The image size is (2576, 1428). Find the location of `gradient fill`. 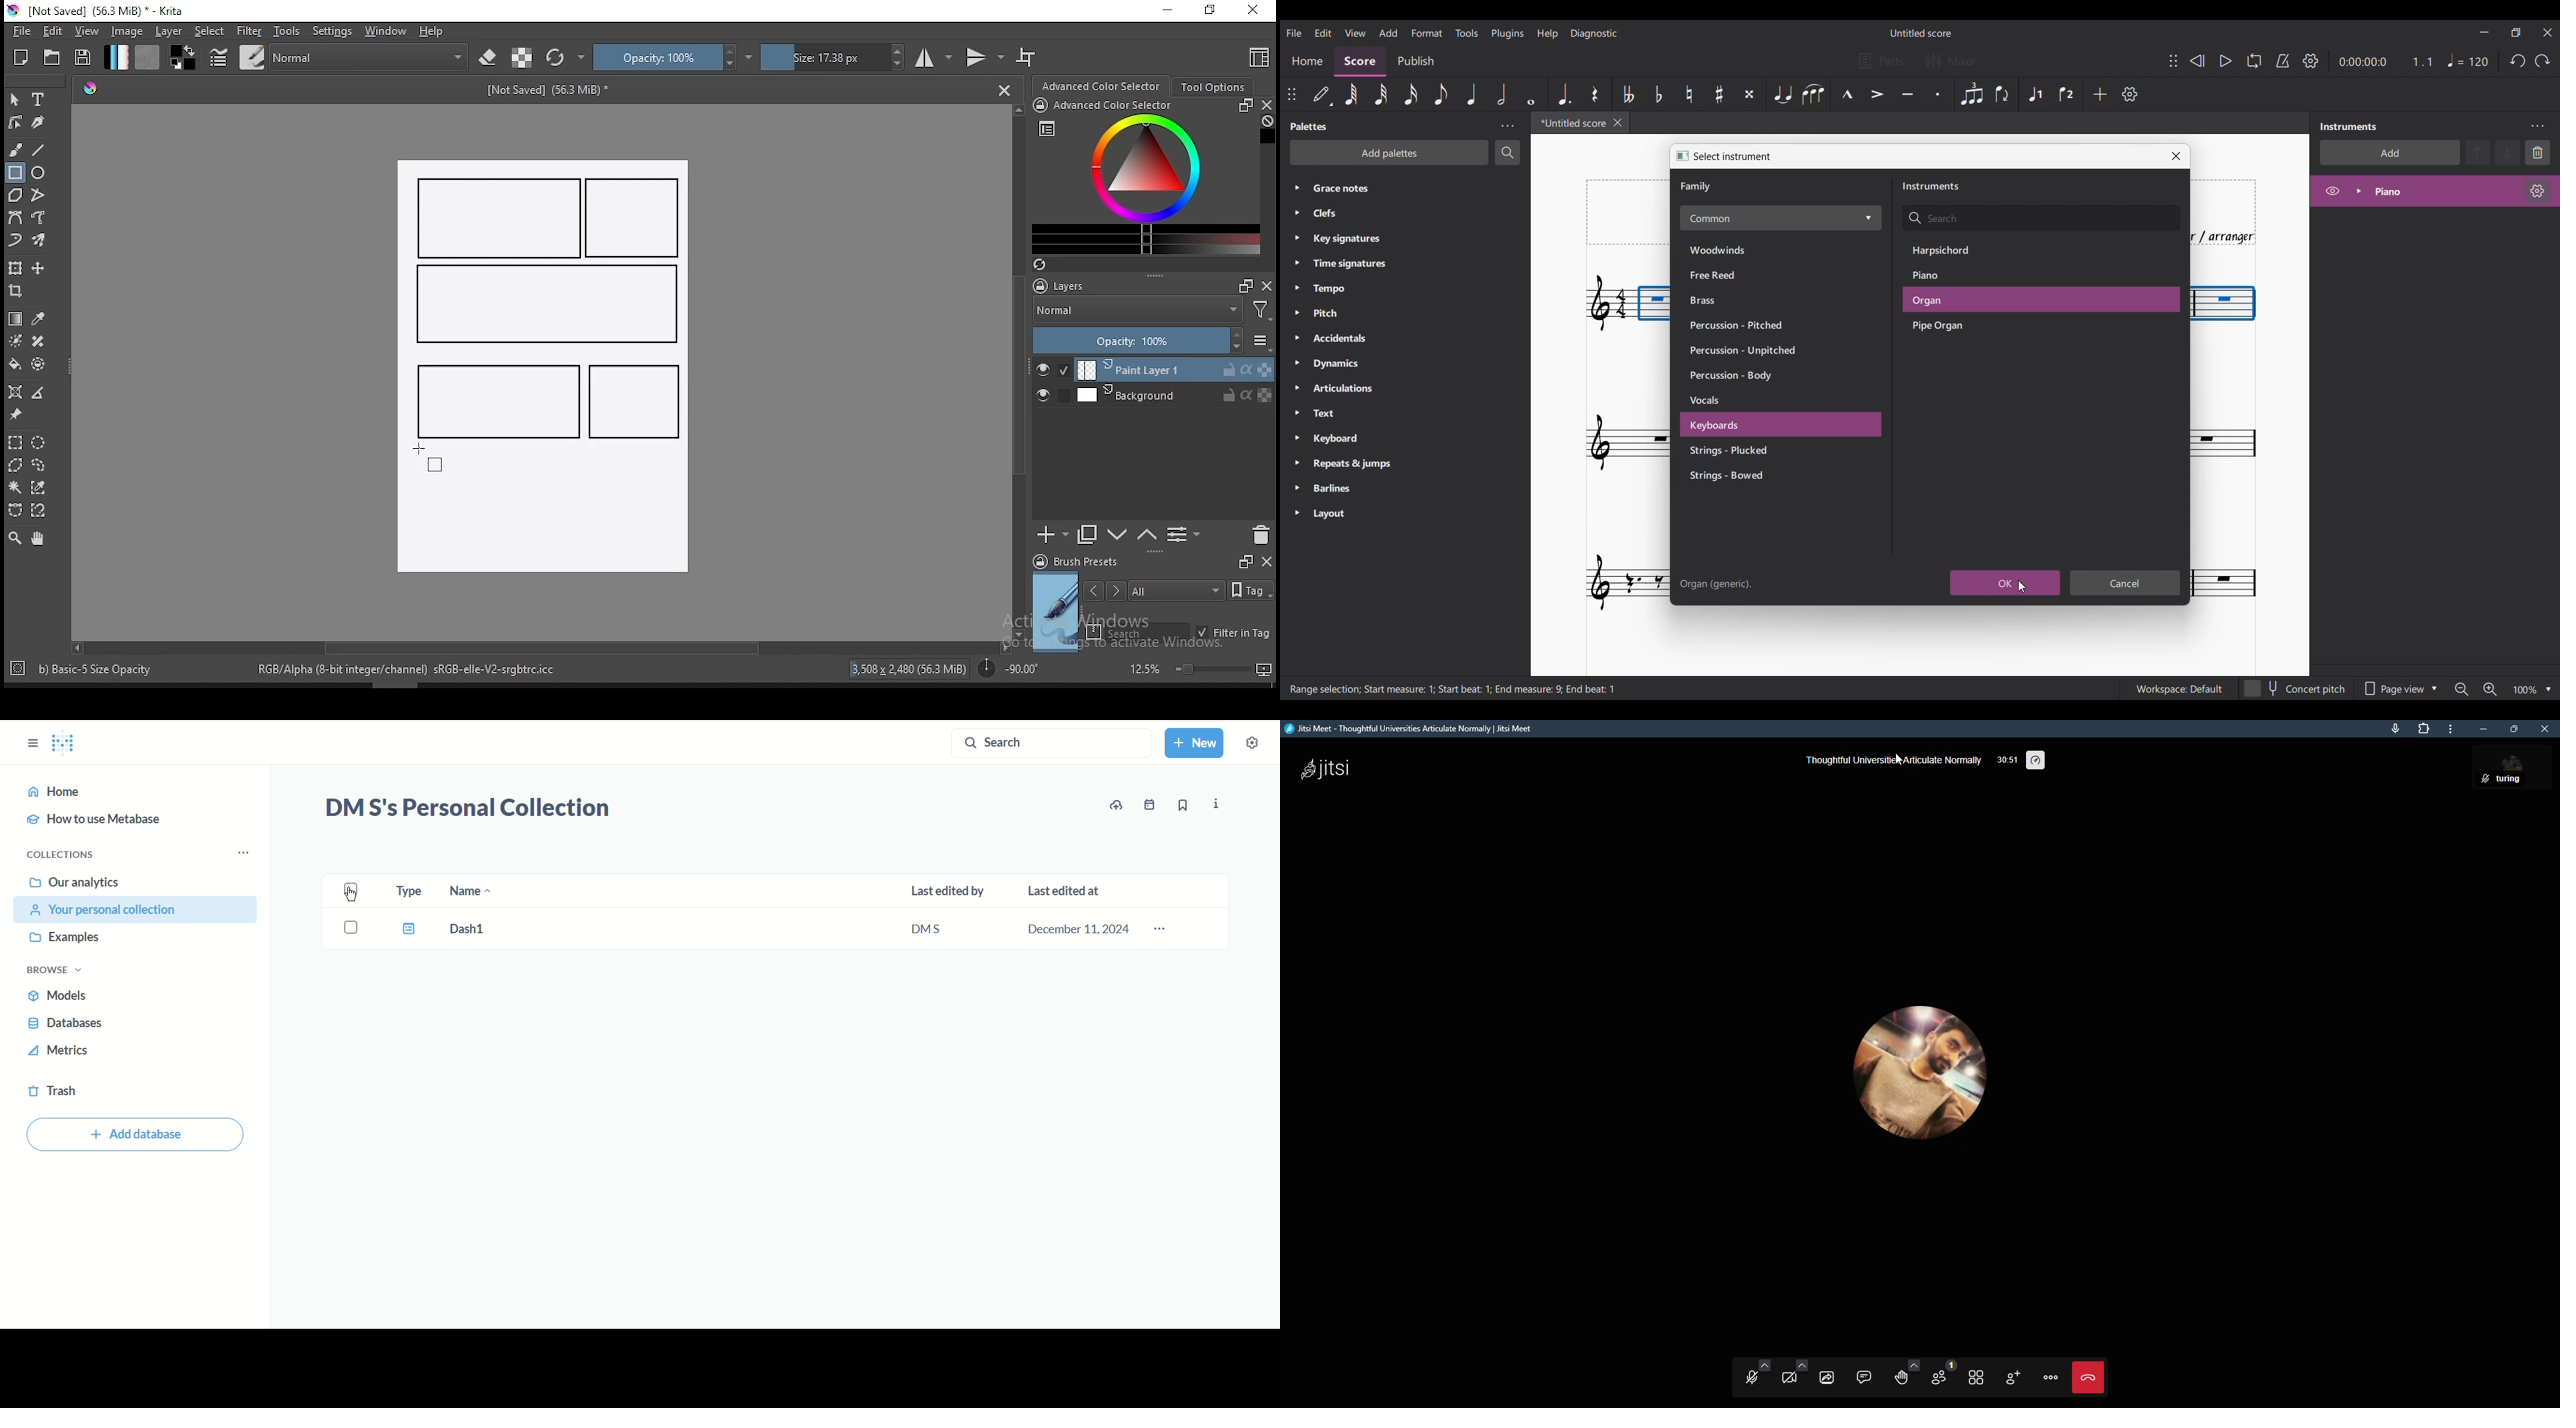

gradient fill is located at coordinates (116, 57).